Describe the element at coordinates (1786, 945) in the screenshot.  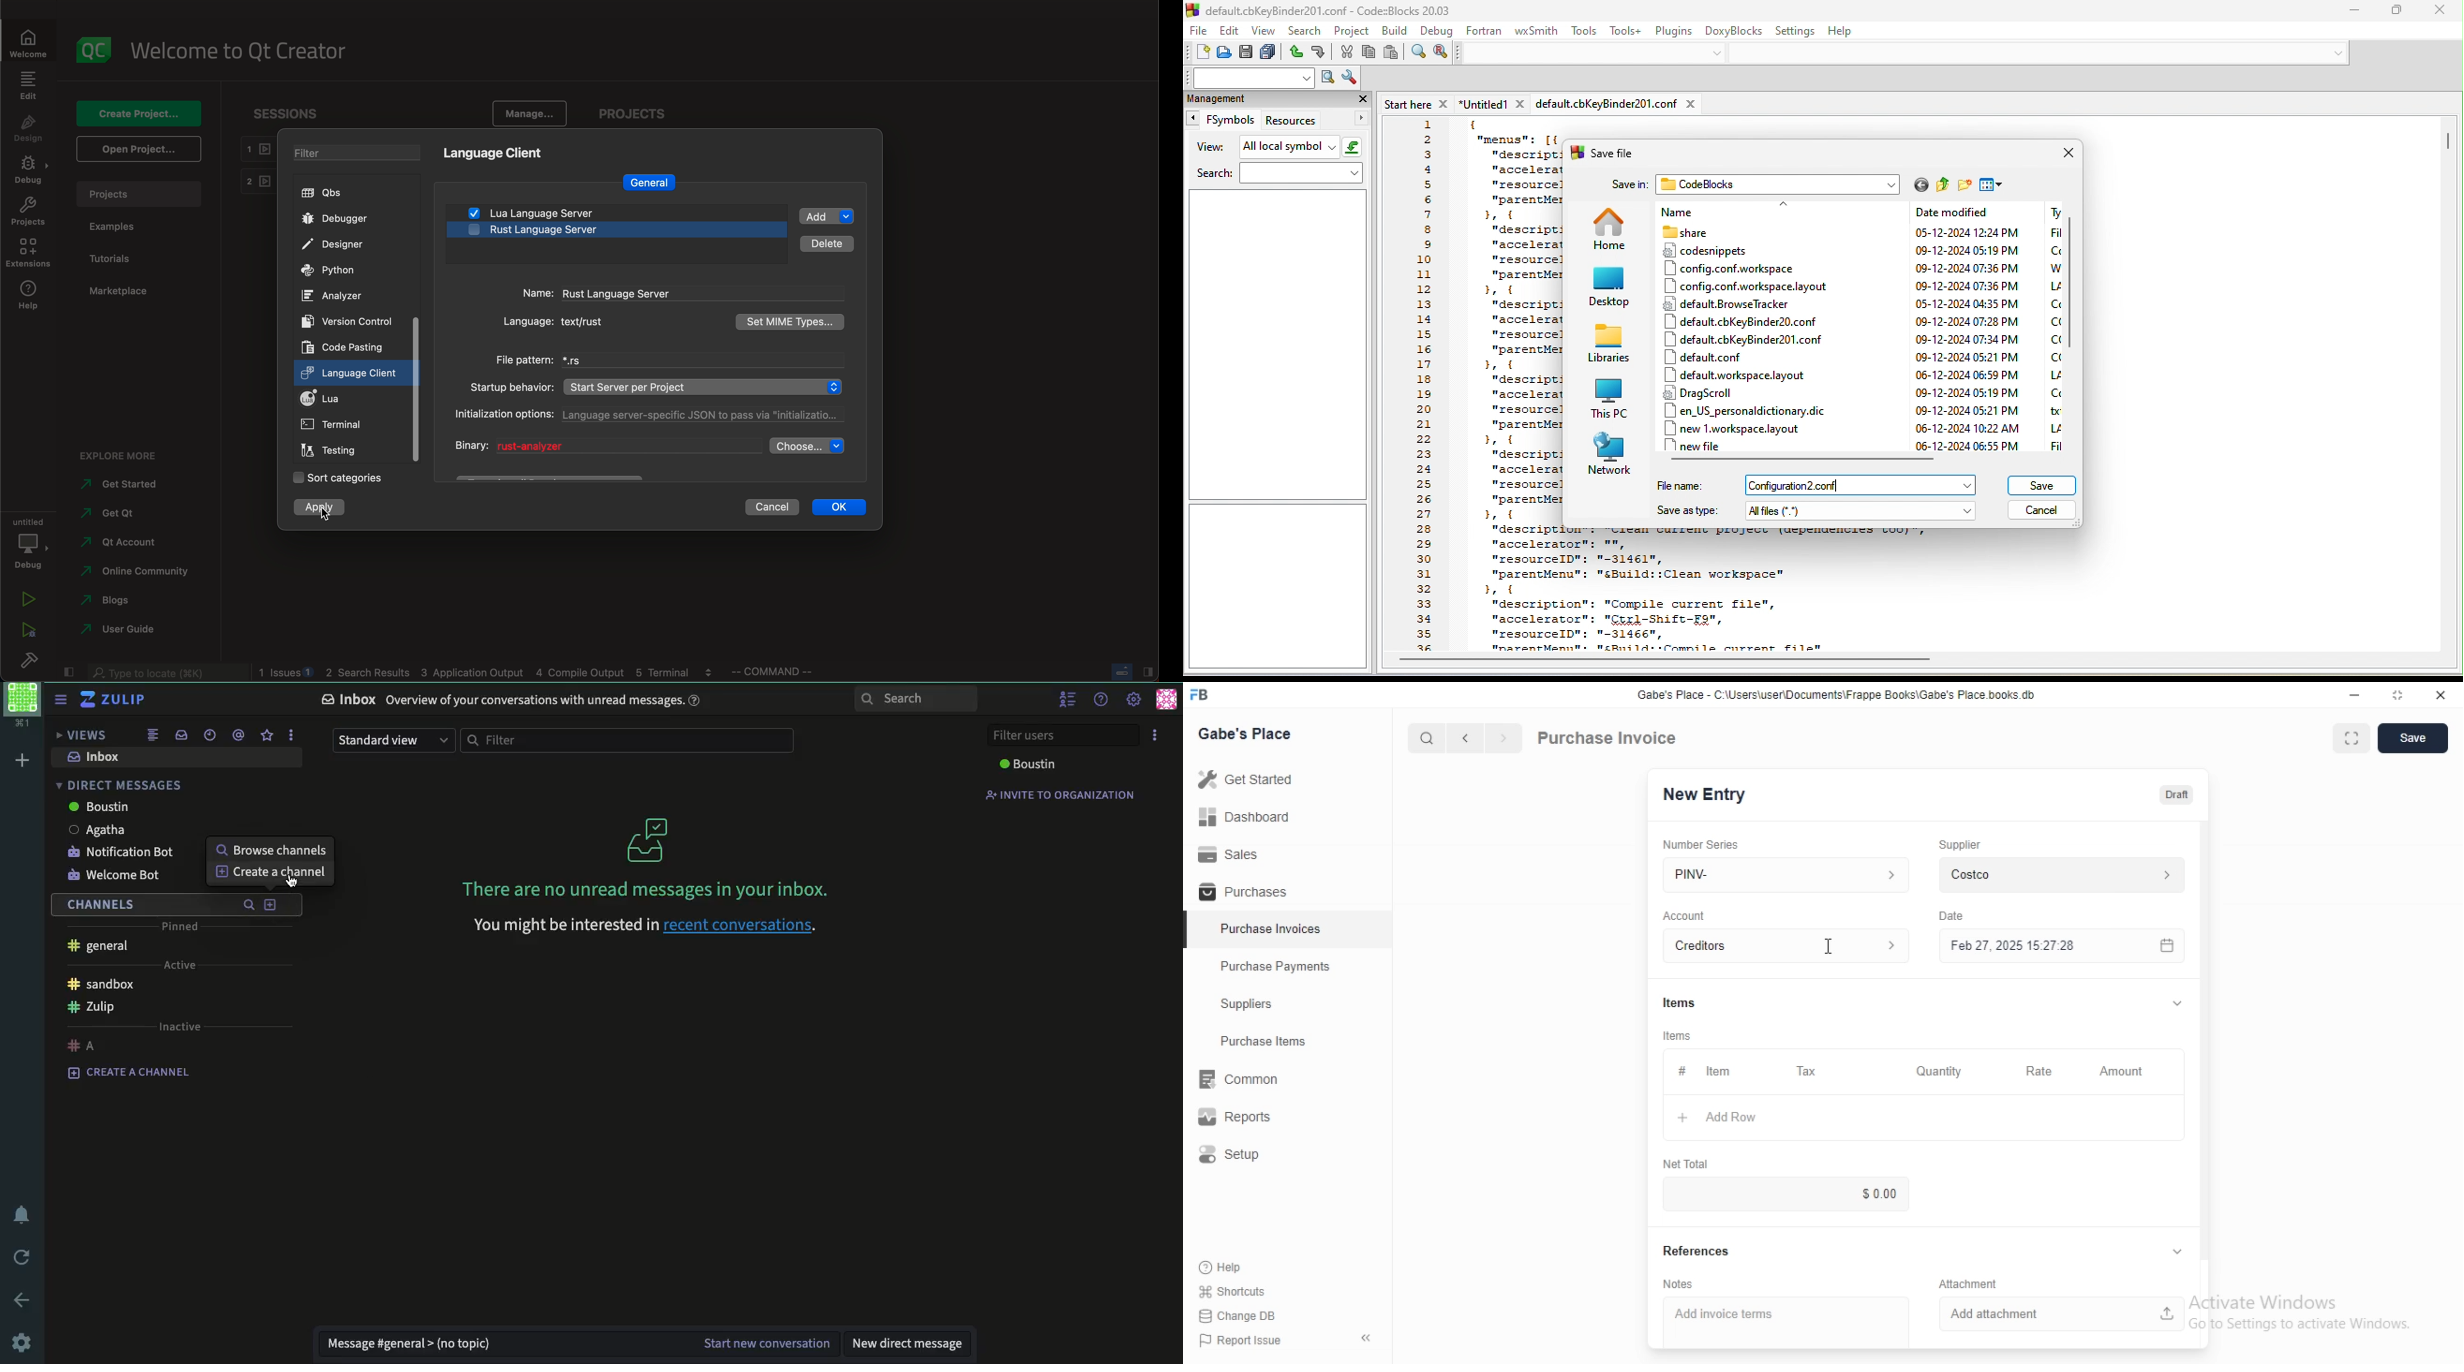
I see `Creditors` at that location.